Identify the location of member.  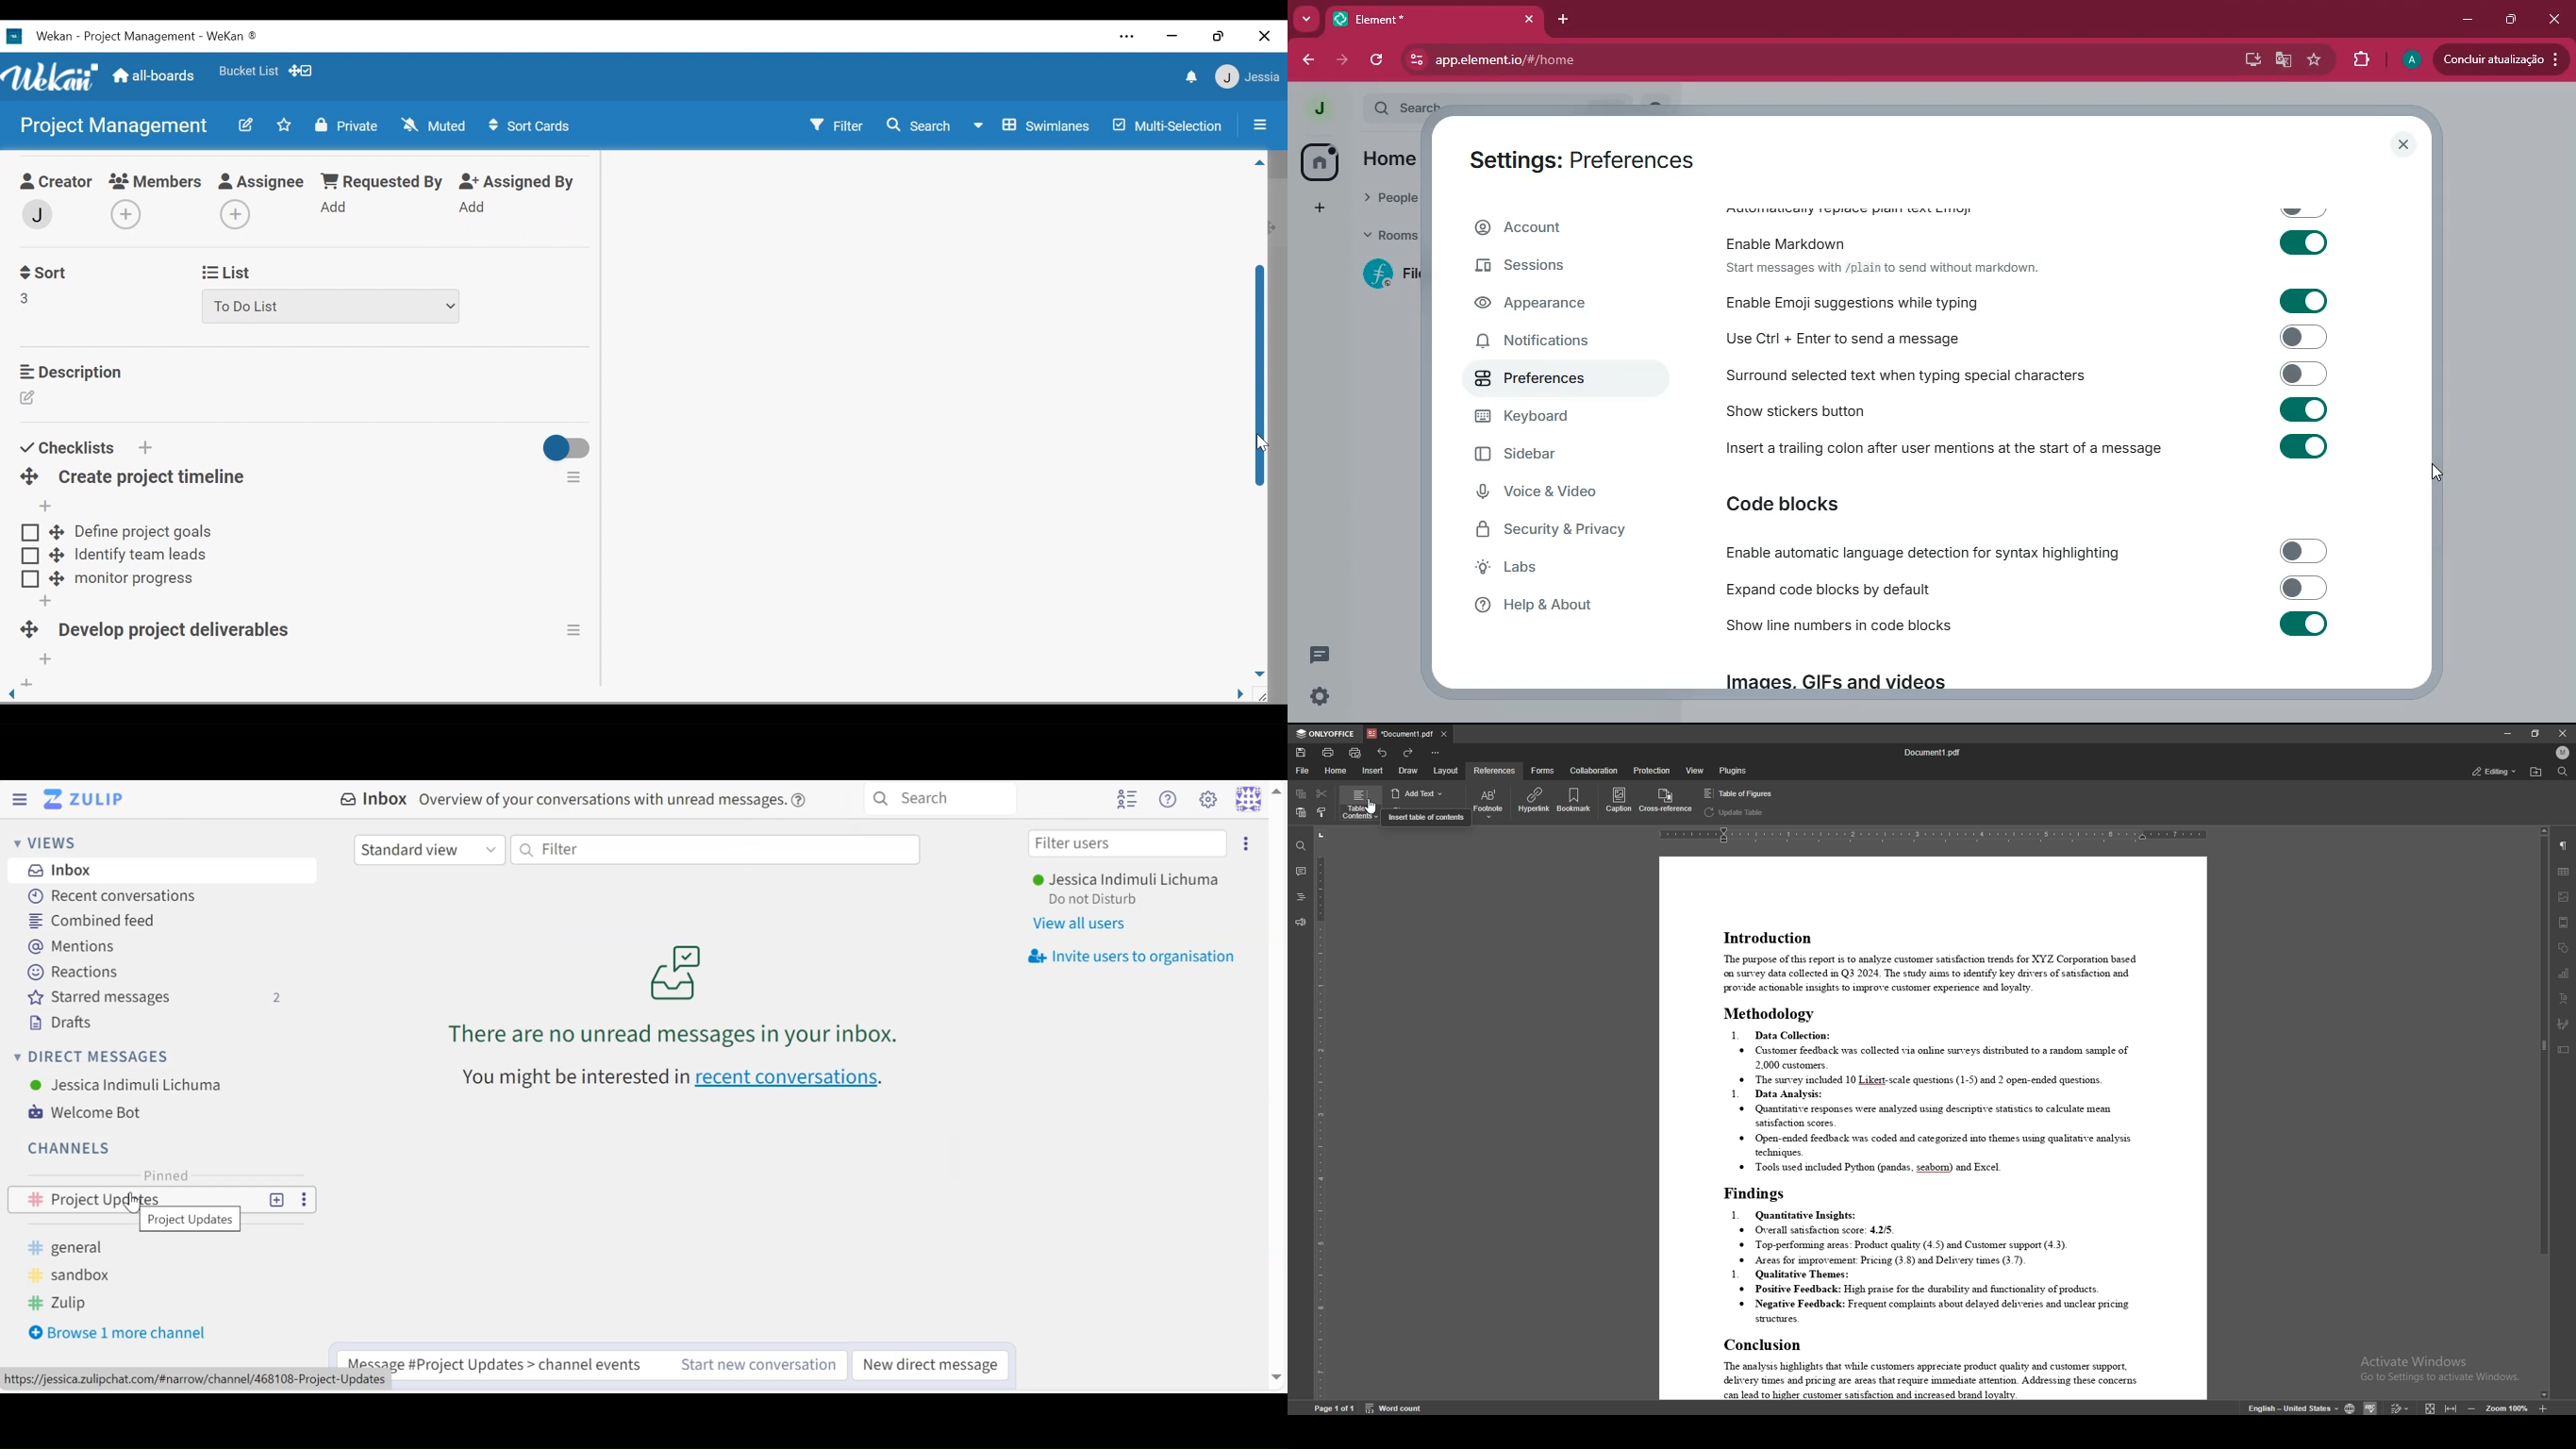
(36, 215).